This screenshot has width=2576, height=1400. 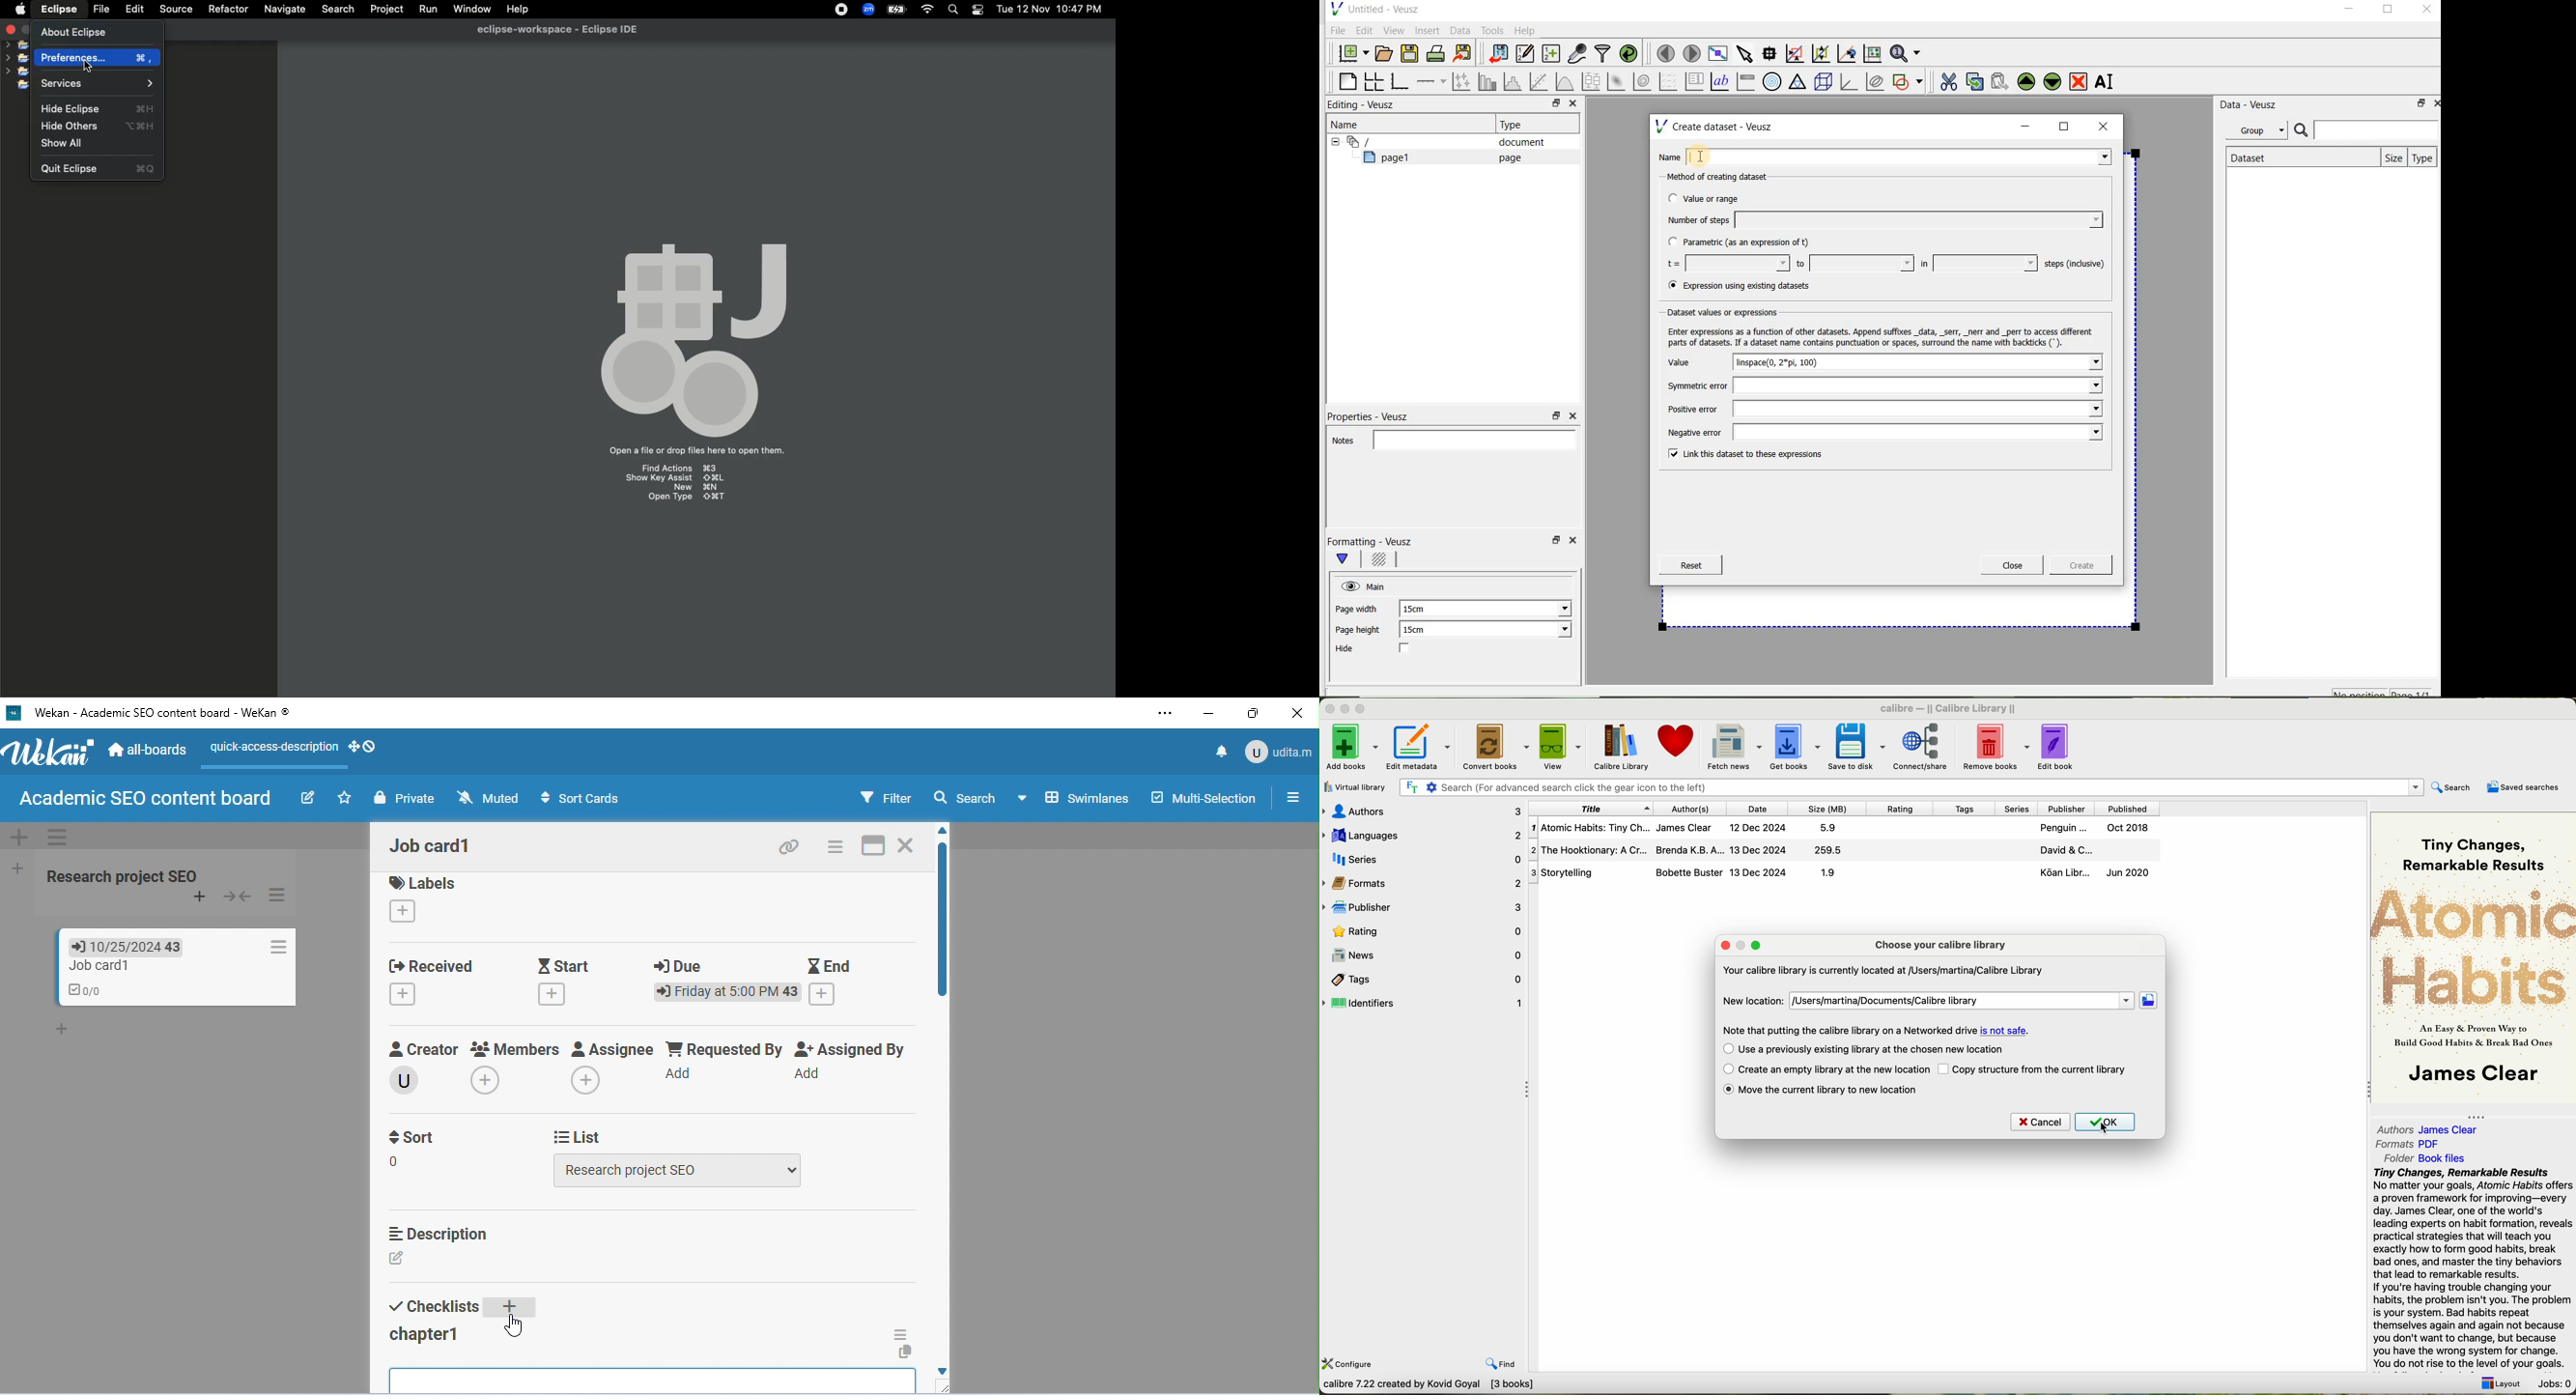 I want to click on change the labels, so click(x=405, y=914).